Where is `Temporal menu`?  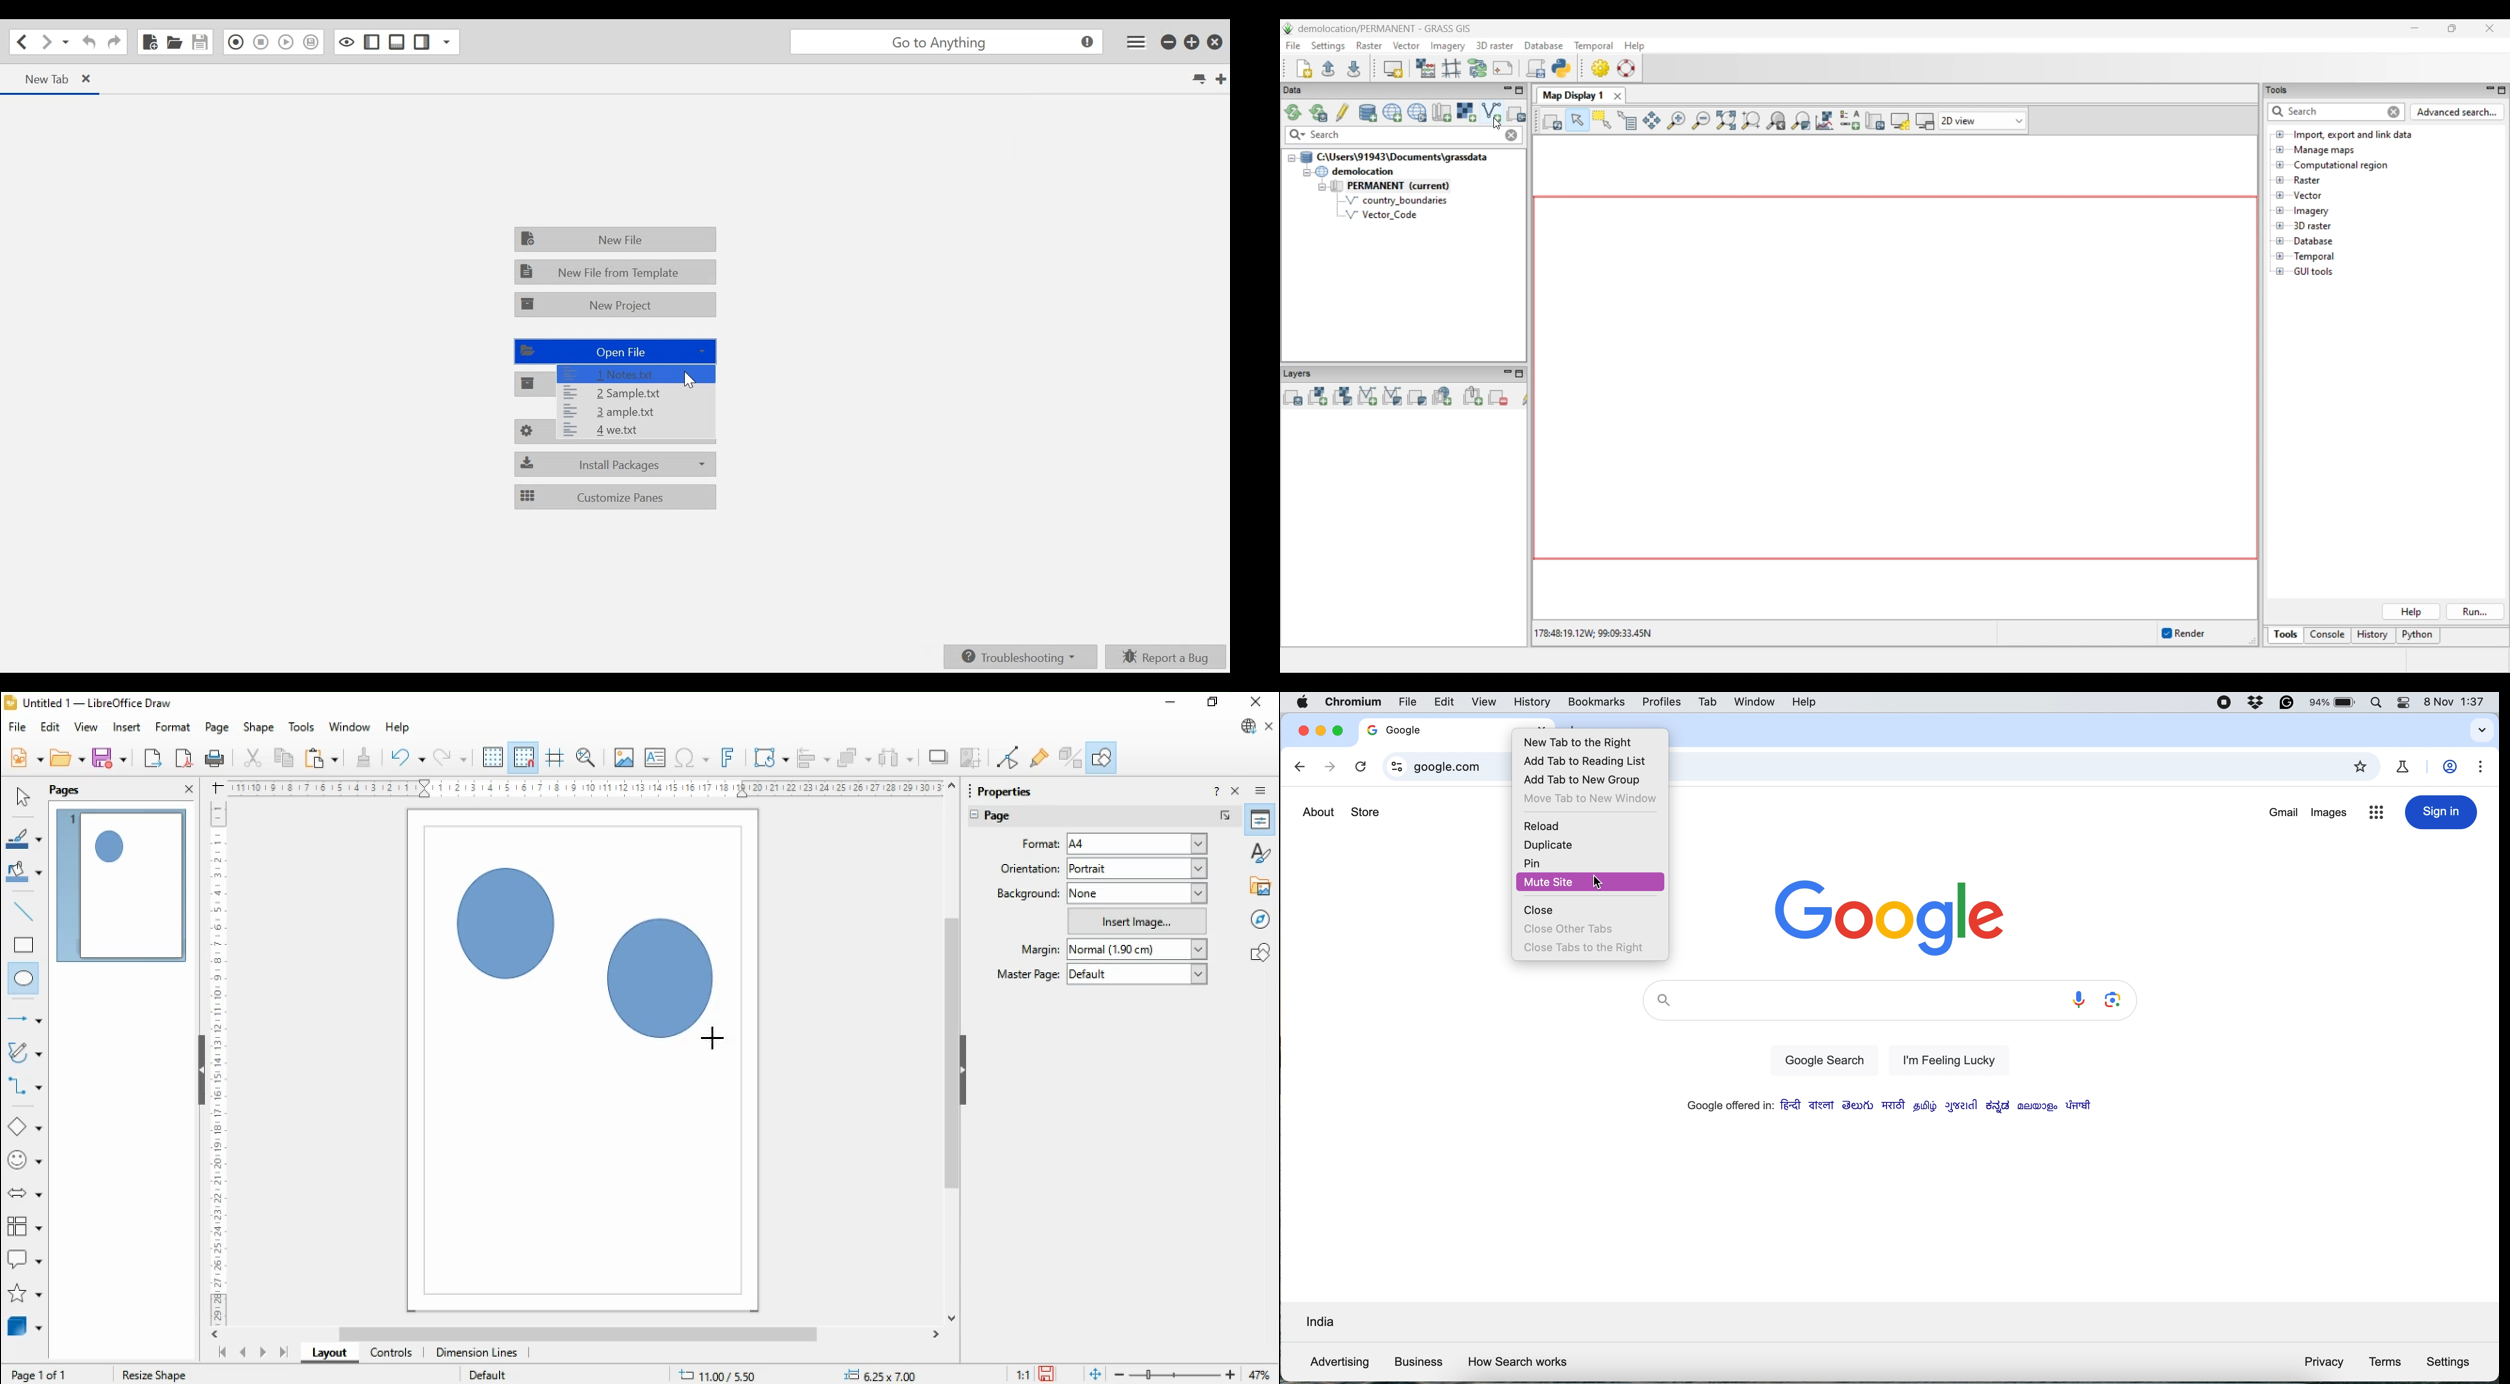
Temporal menu is located at coordinates (1593, 46).